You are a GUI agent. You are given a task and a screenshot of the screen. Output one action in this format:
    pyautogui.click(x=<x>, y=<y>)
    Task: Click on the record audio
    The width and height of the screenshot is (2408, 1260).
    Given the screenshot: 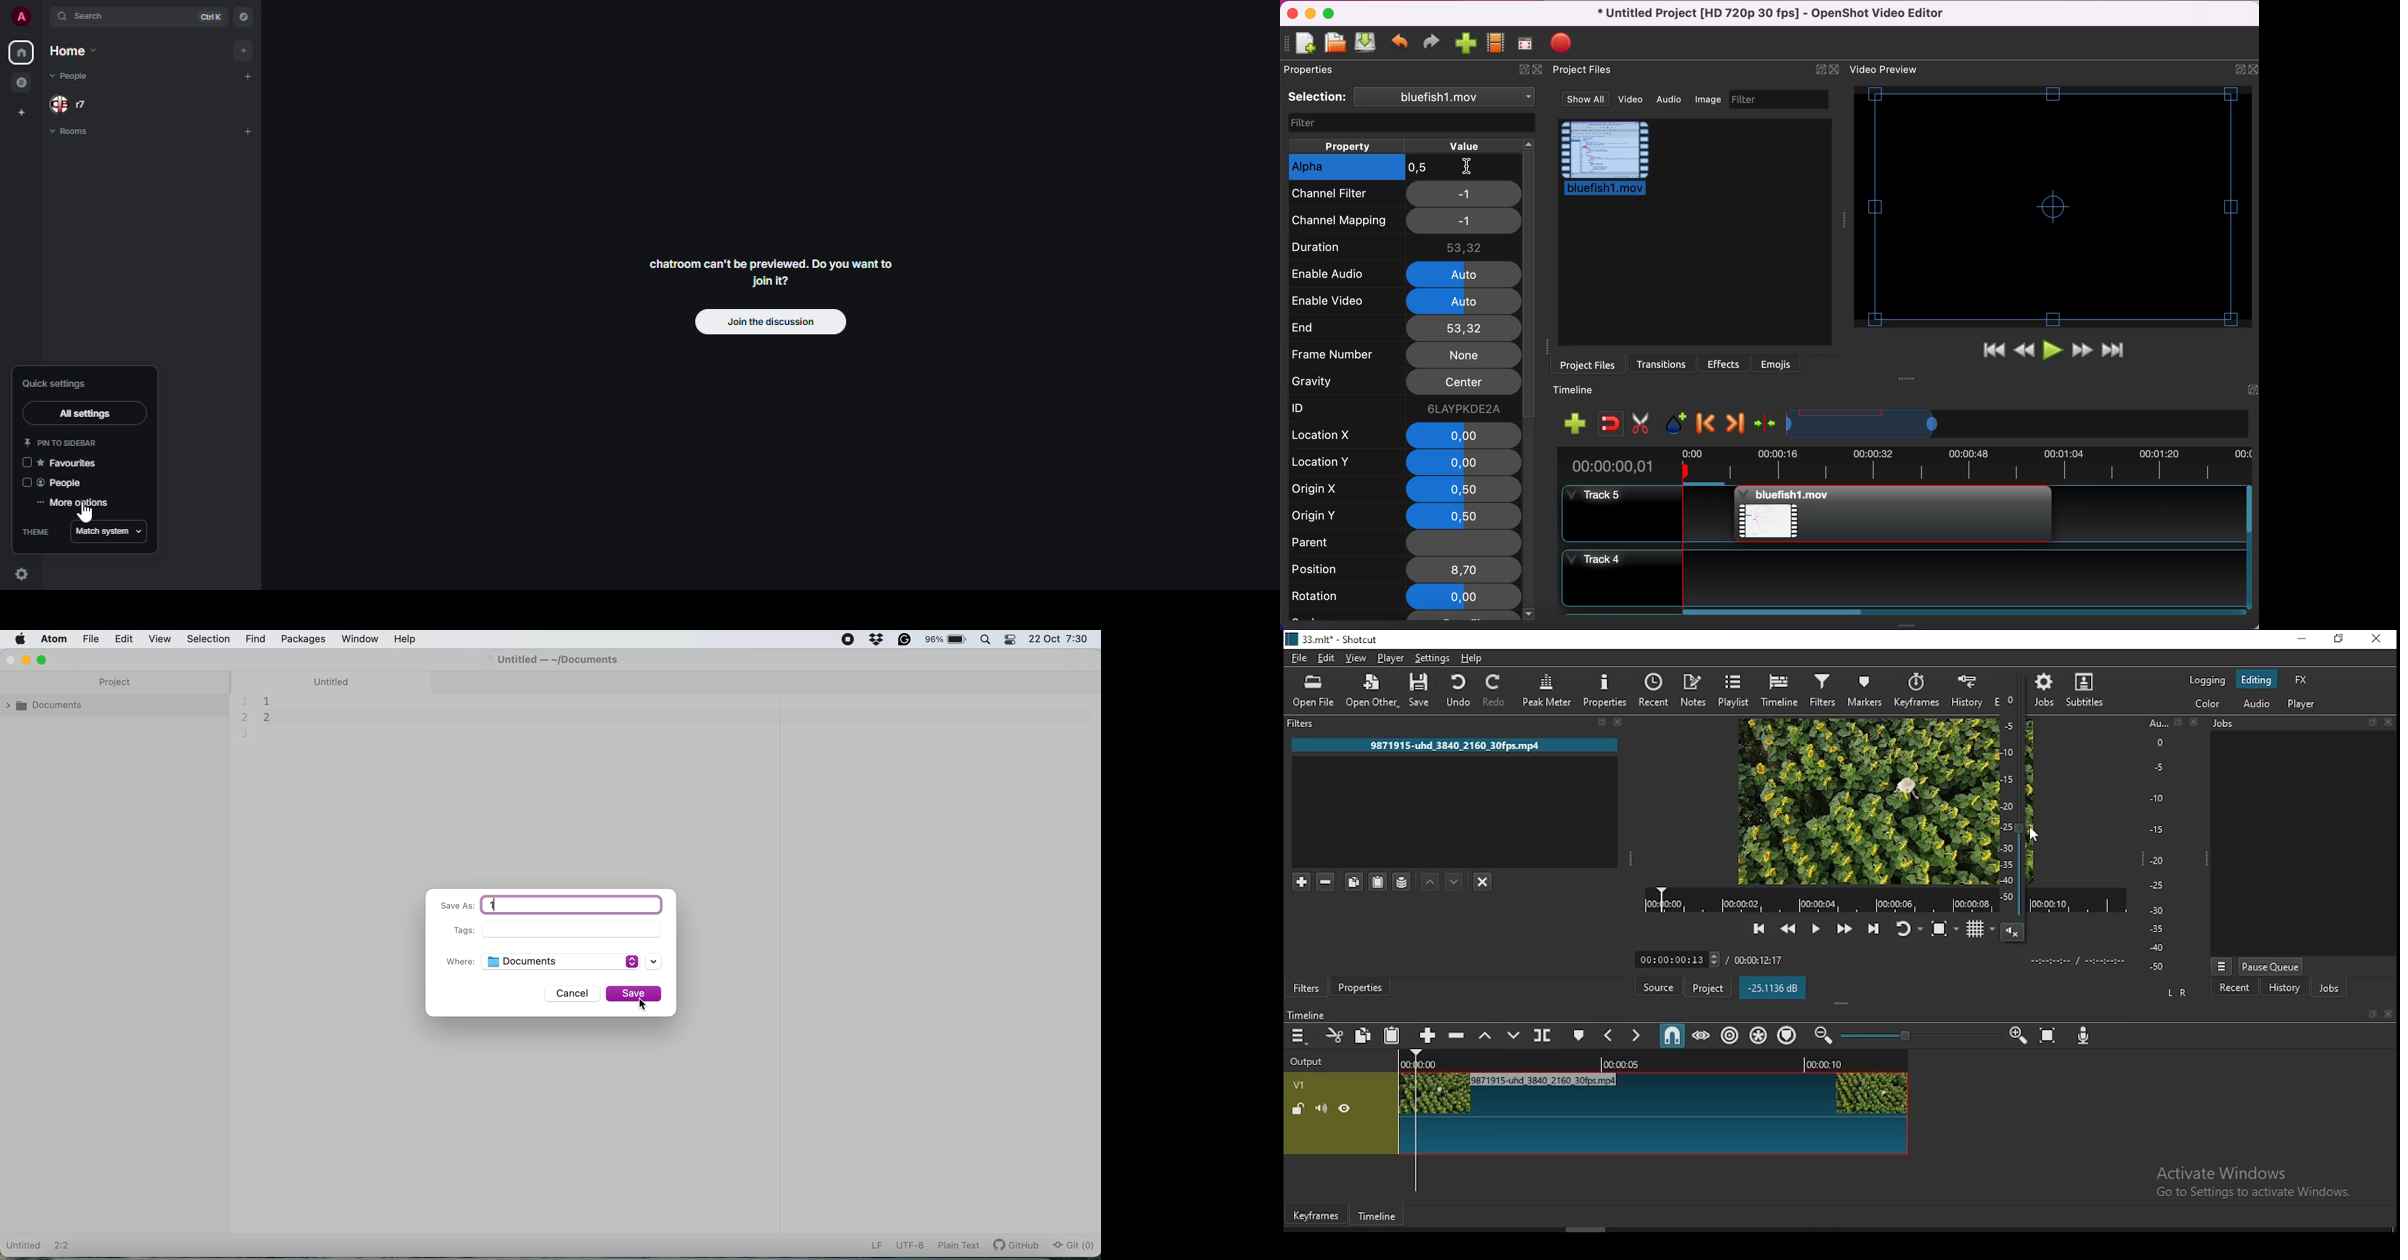 What is the action you would take?
    pyautogui.click(x=2081, y=1037)
    